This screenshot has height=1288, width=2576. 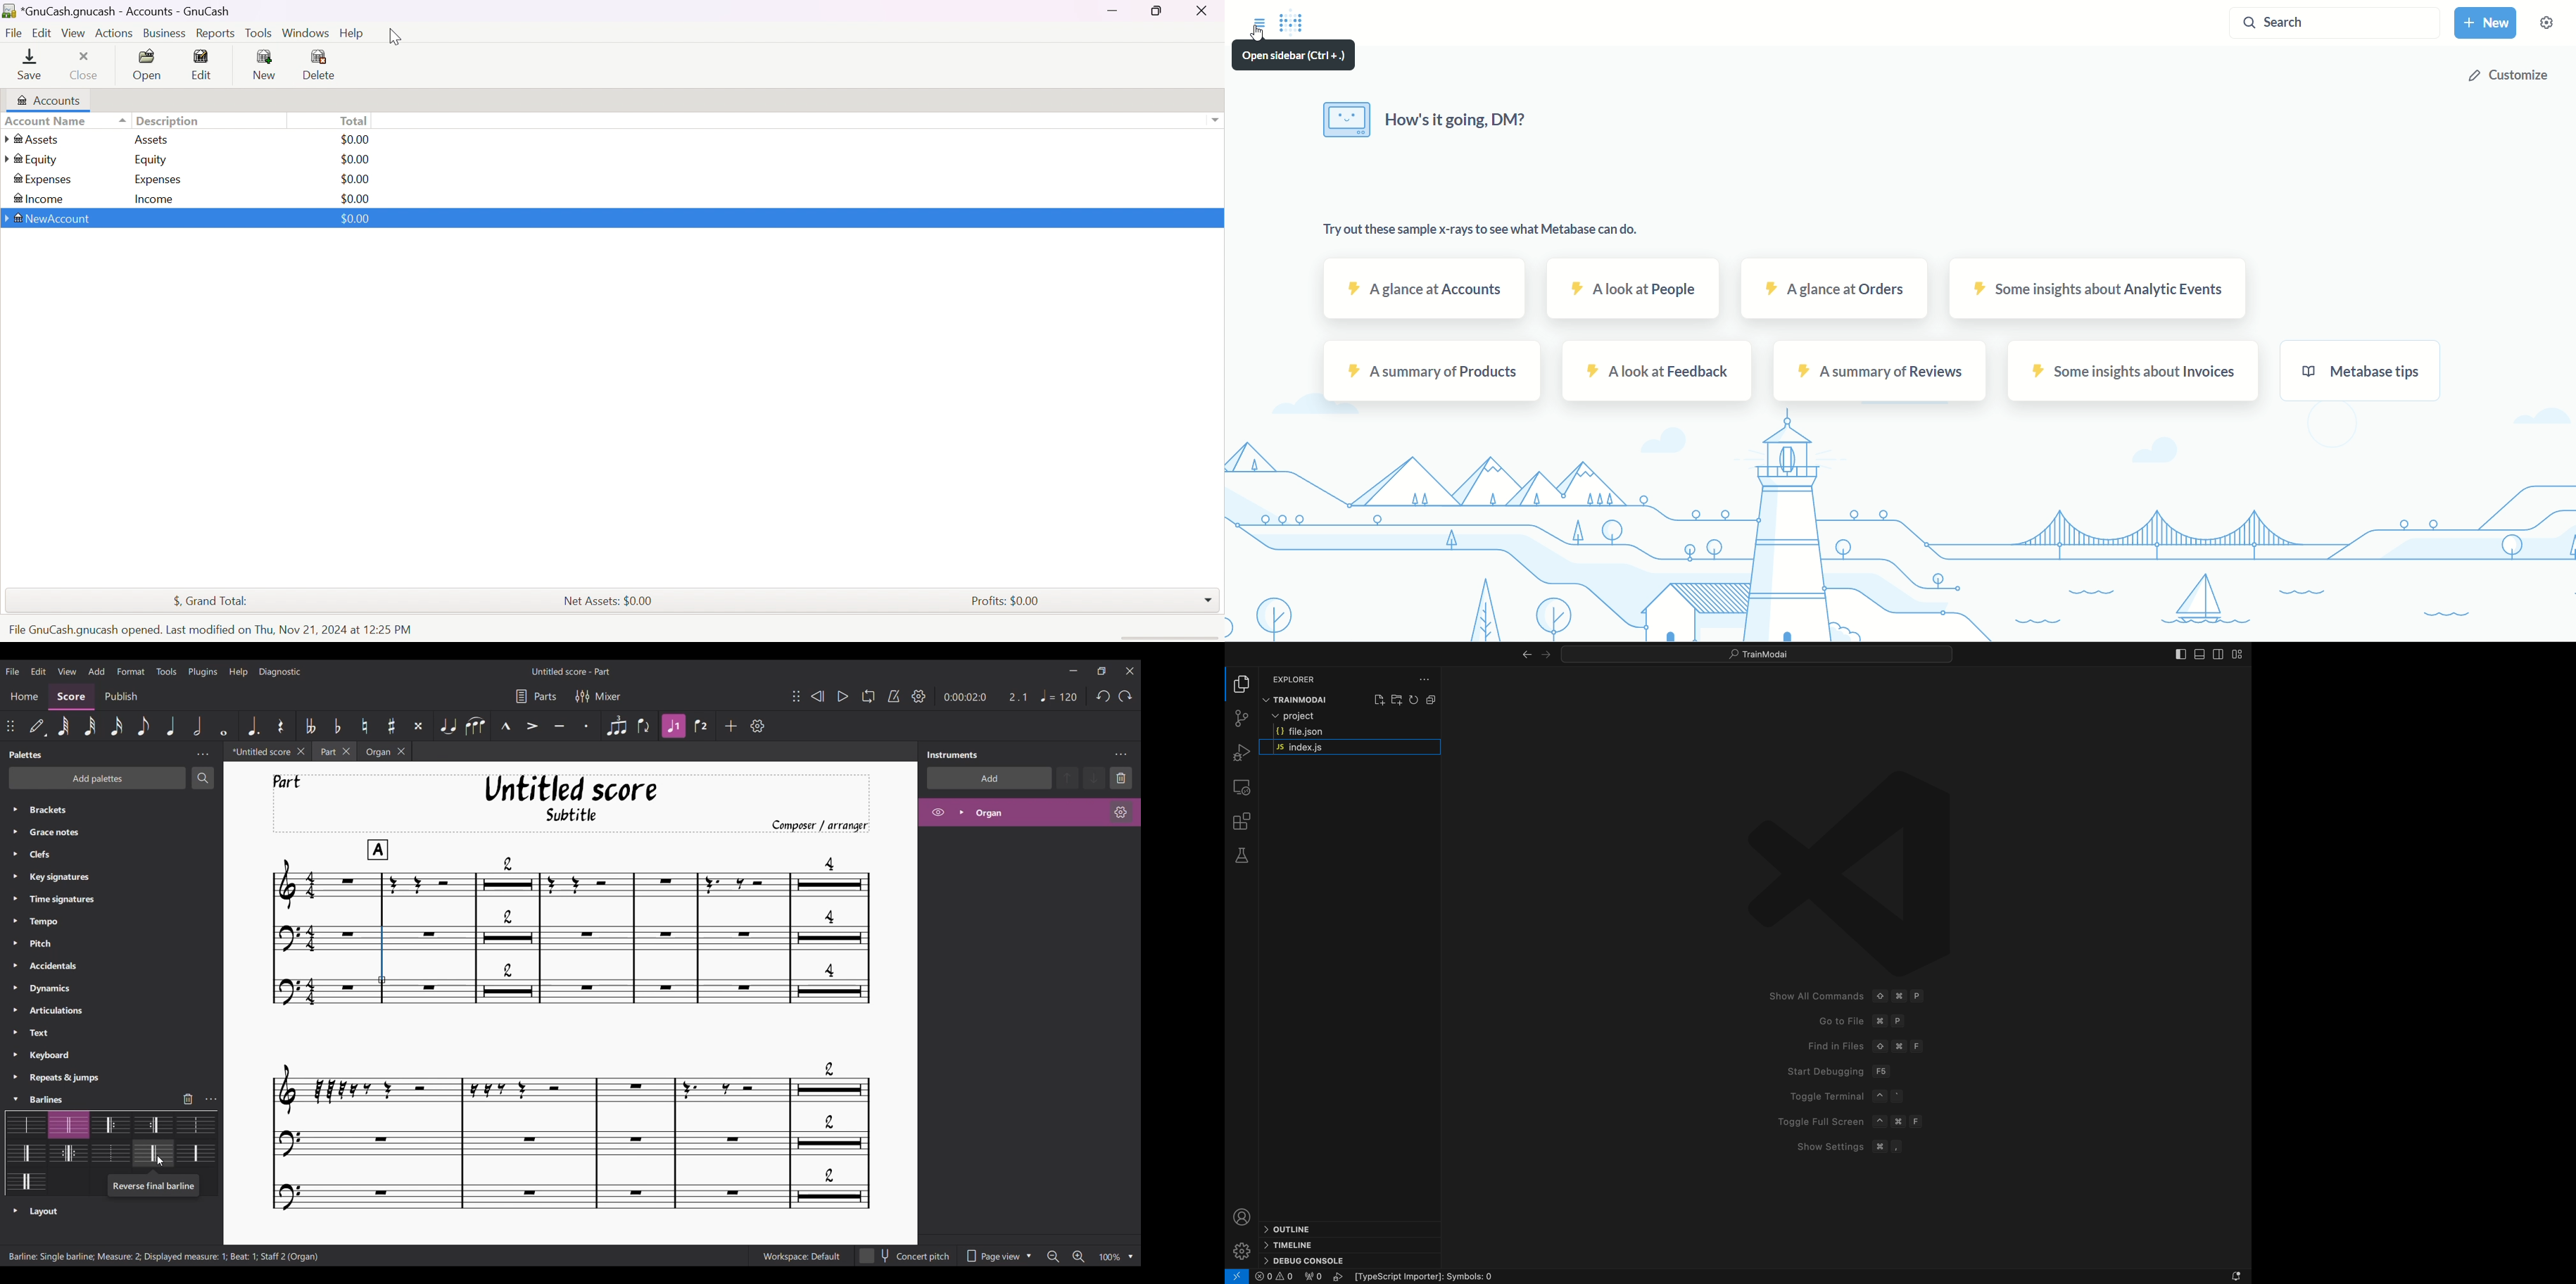 I want to click on Help, so click(x=353, y=34).